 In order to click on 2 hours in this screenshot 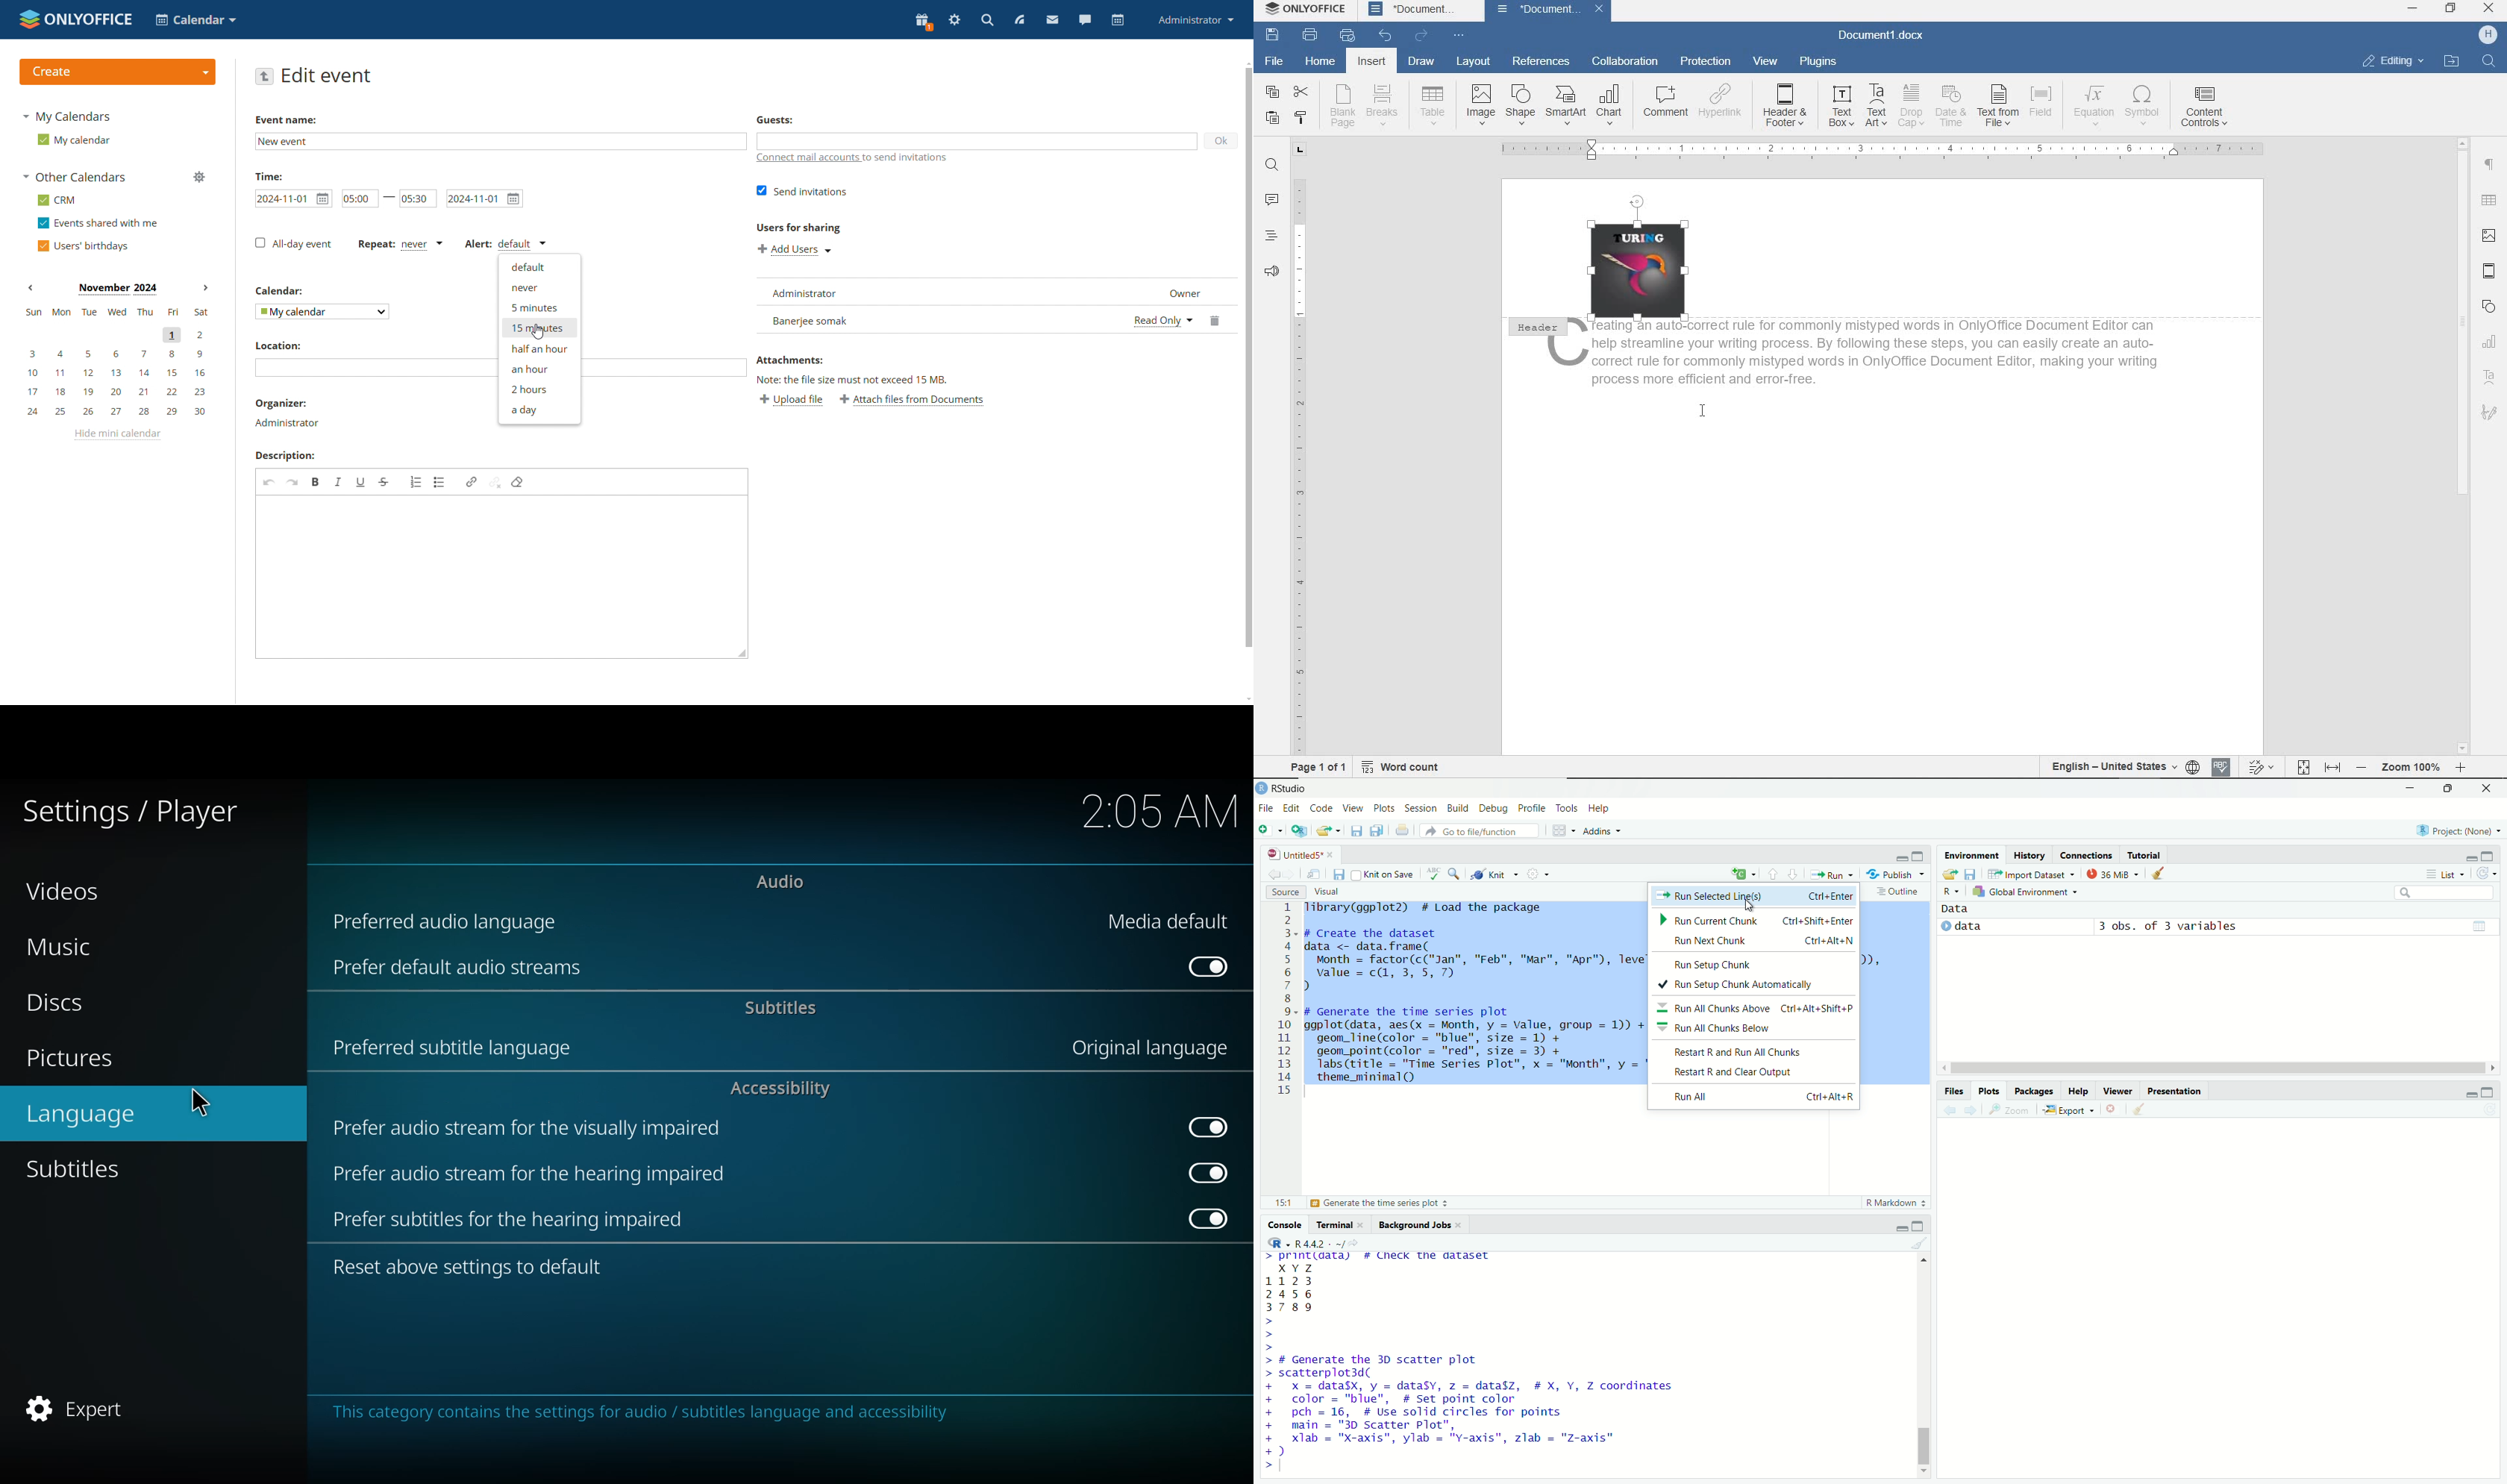, I will do `click(539, 388)`.